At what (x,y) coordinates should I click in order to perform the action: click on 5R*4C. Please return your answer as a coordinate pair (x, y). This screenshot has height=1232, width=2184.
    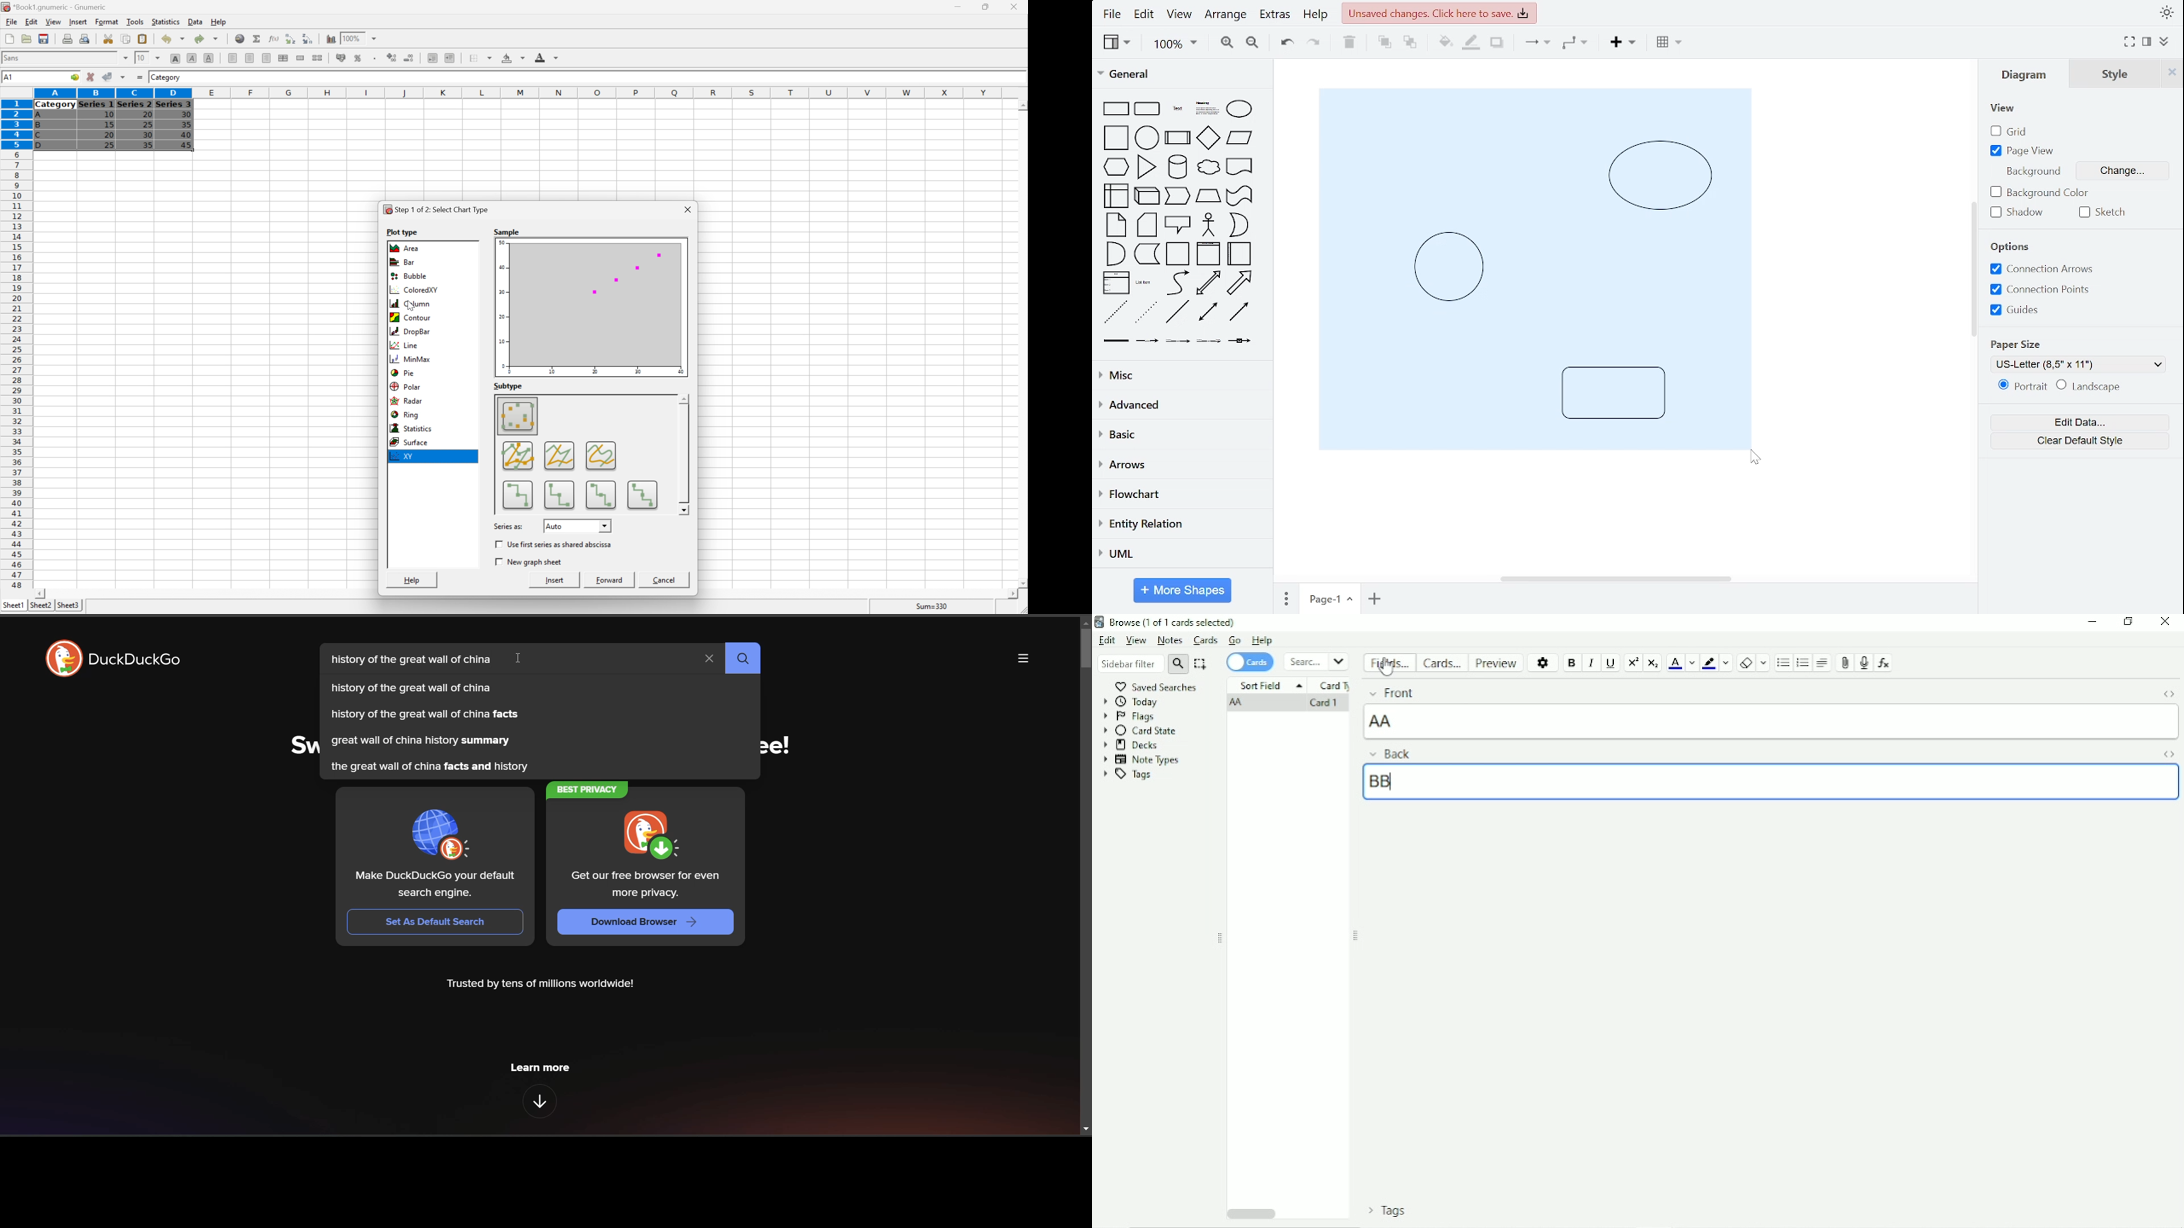
    Looking at the image, I should click on (17, 78).